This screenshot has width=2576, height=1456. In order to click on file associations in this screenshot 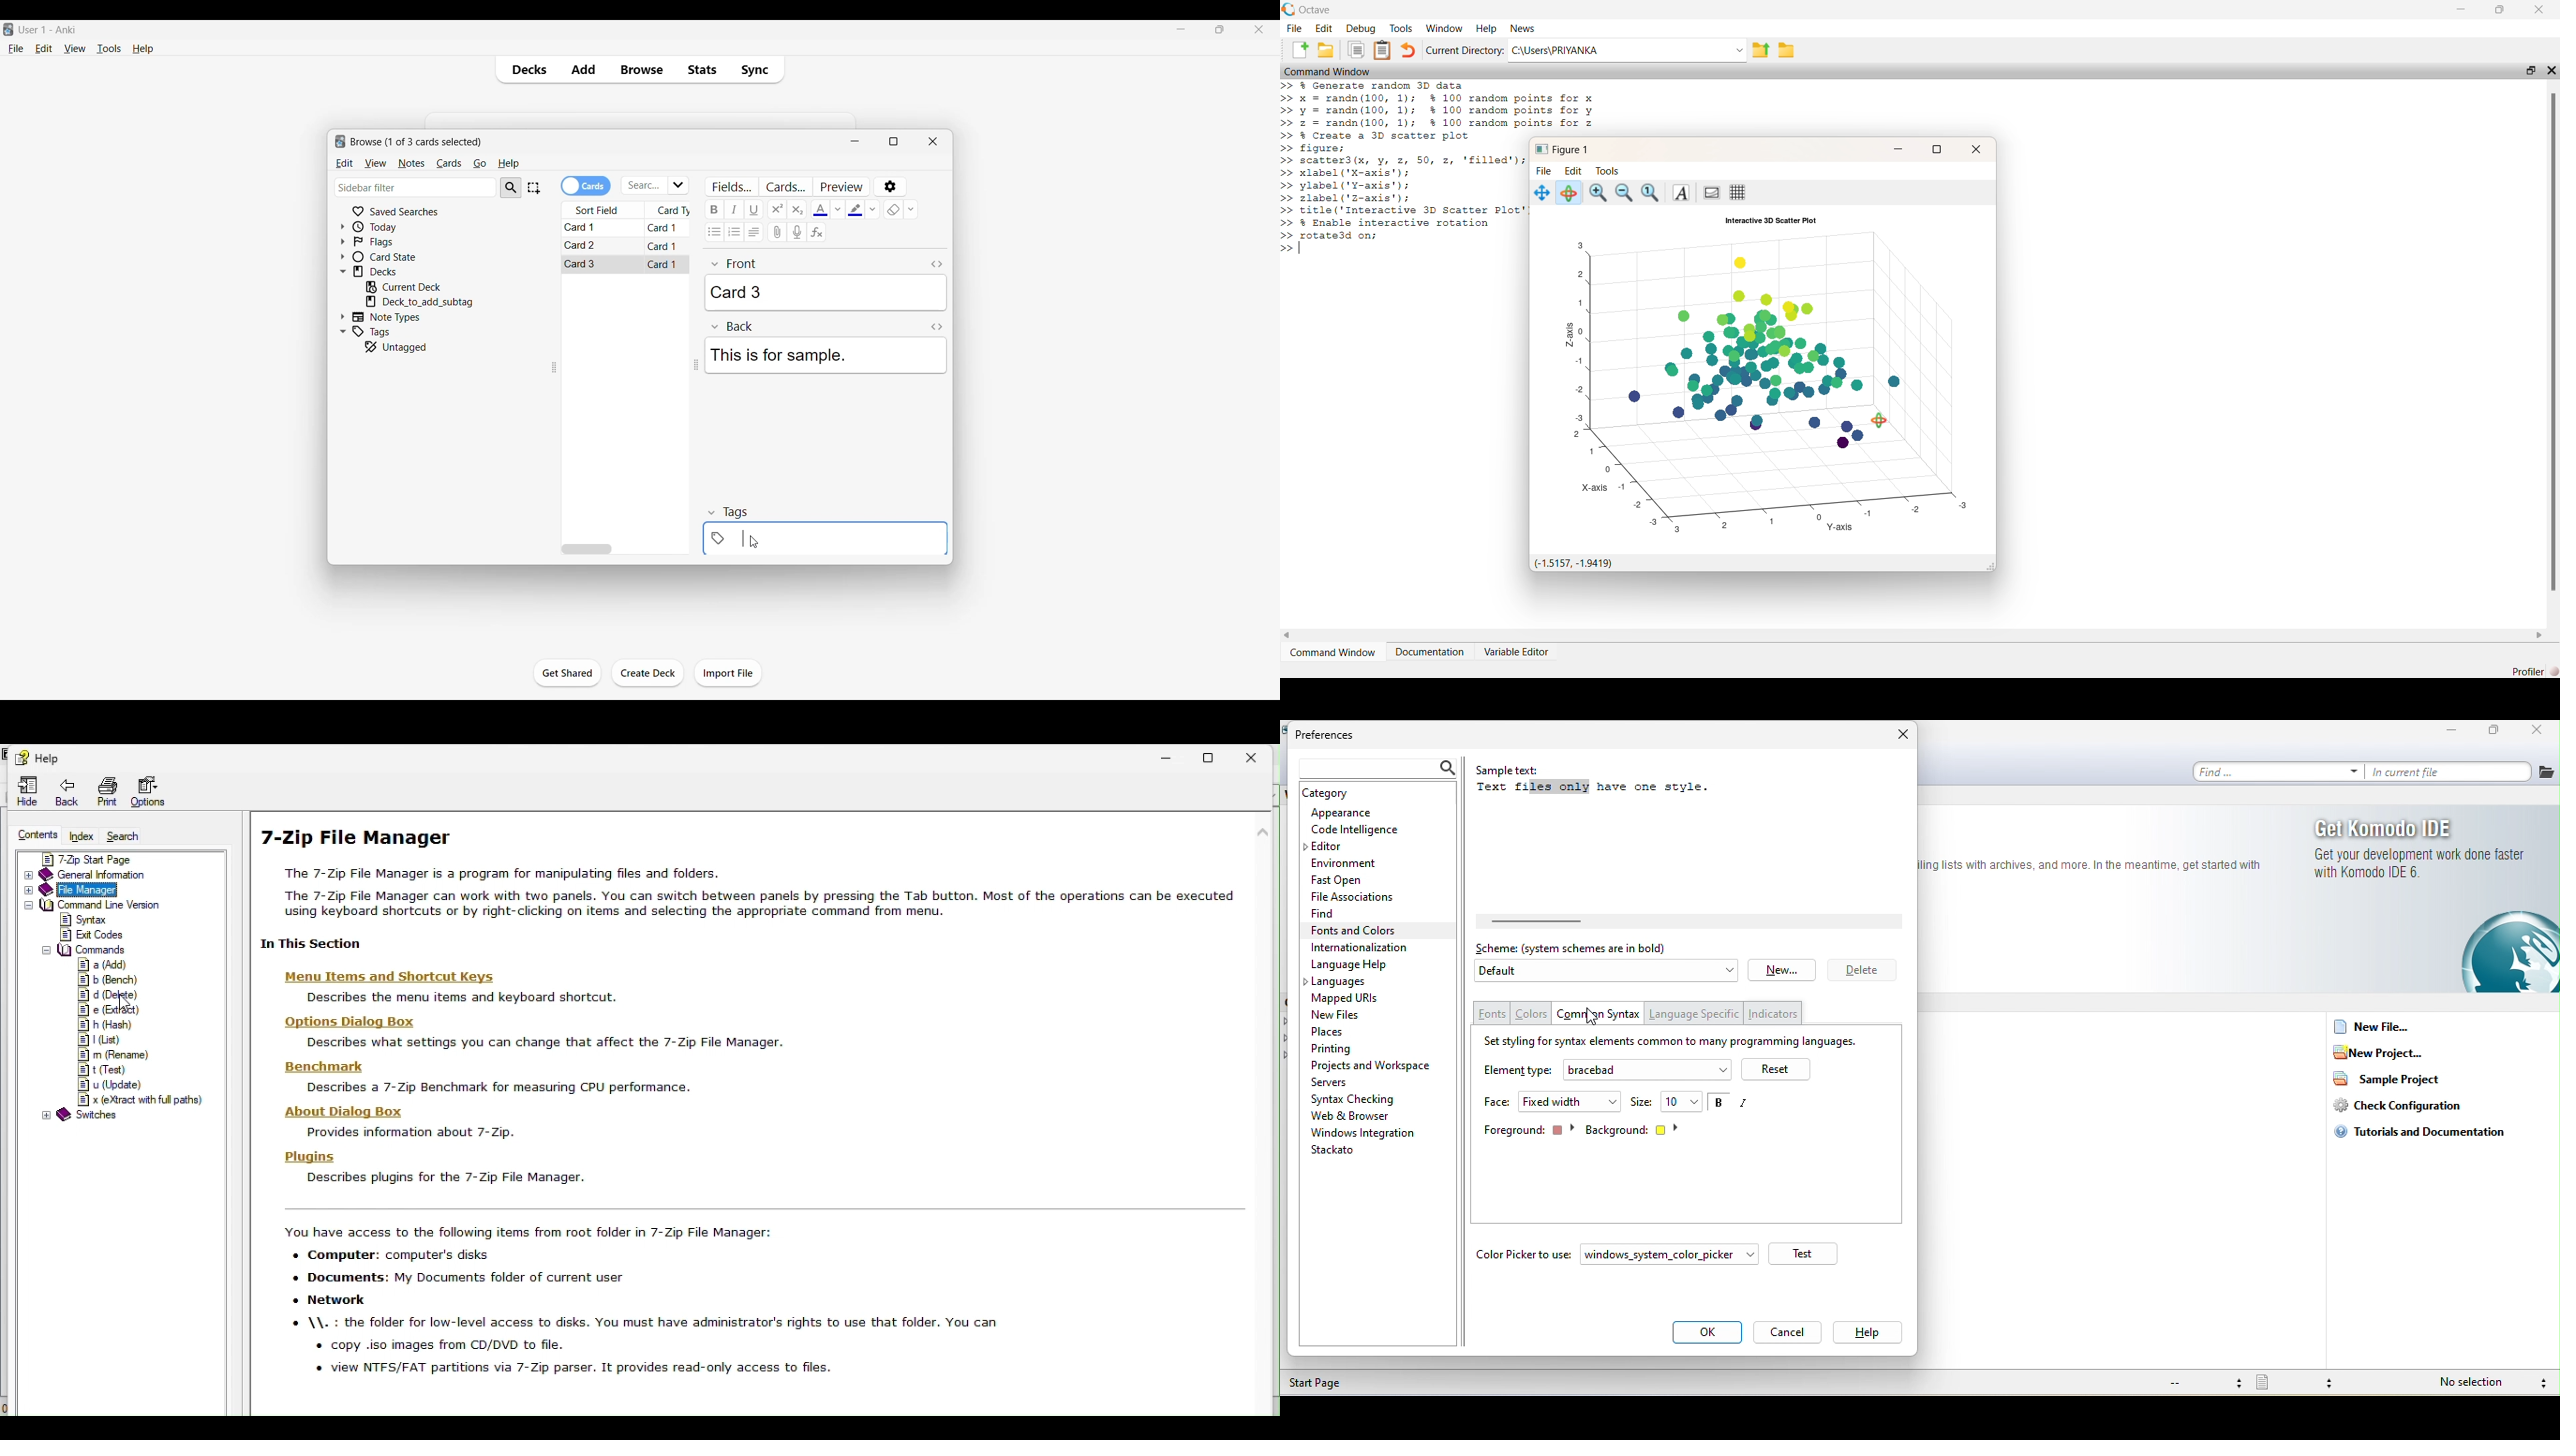, I will do `click(1355, 898)`.